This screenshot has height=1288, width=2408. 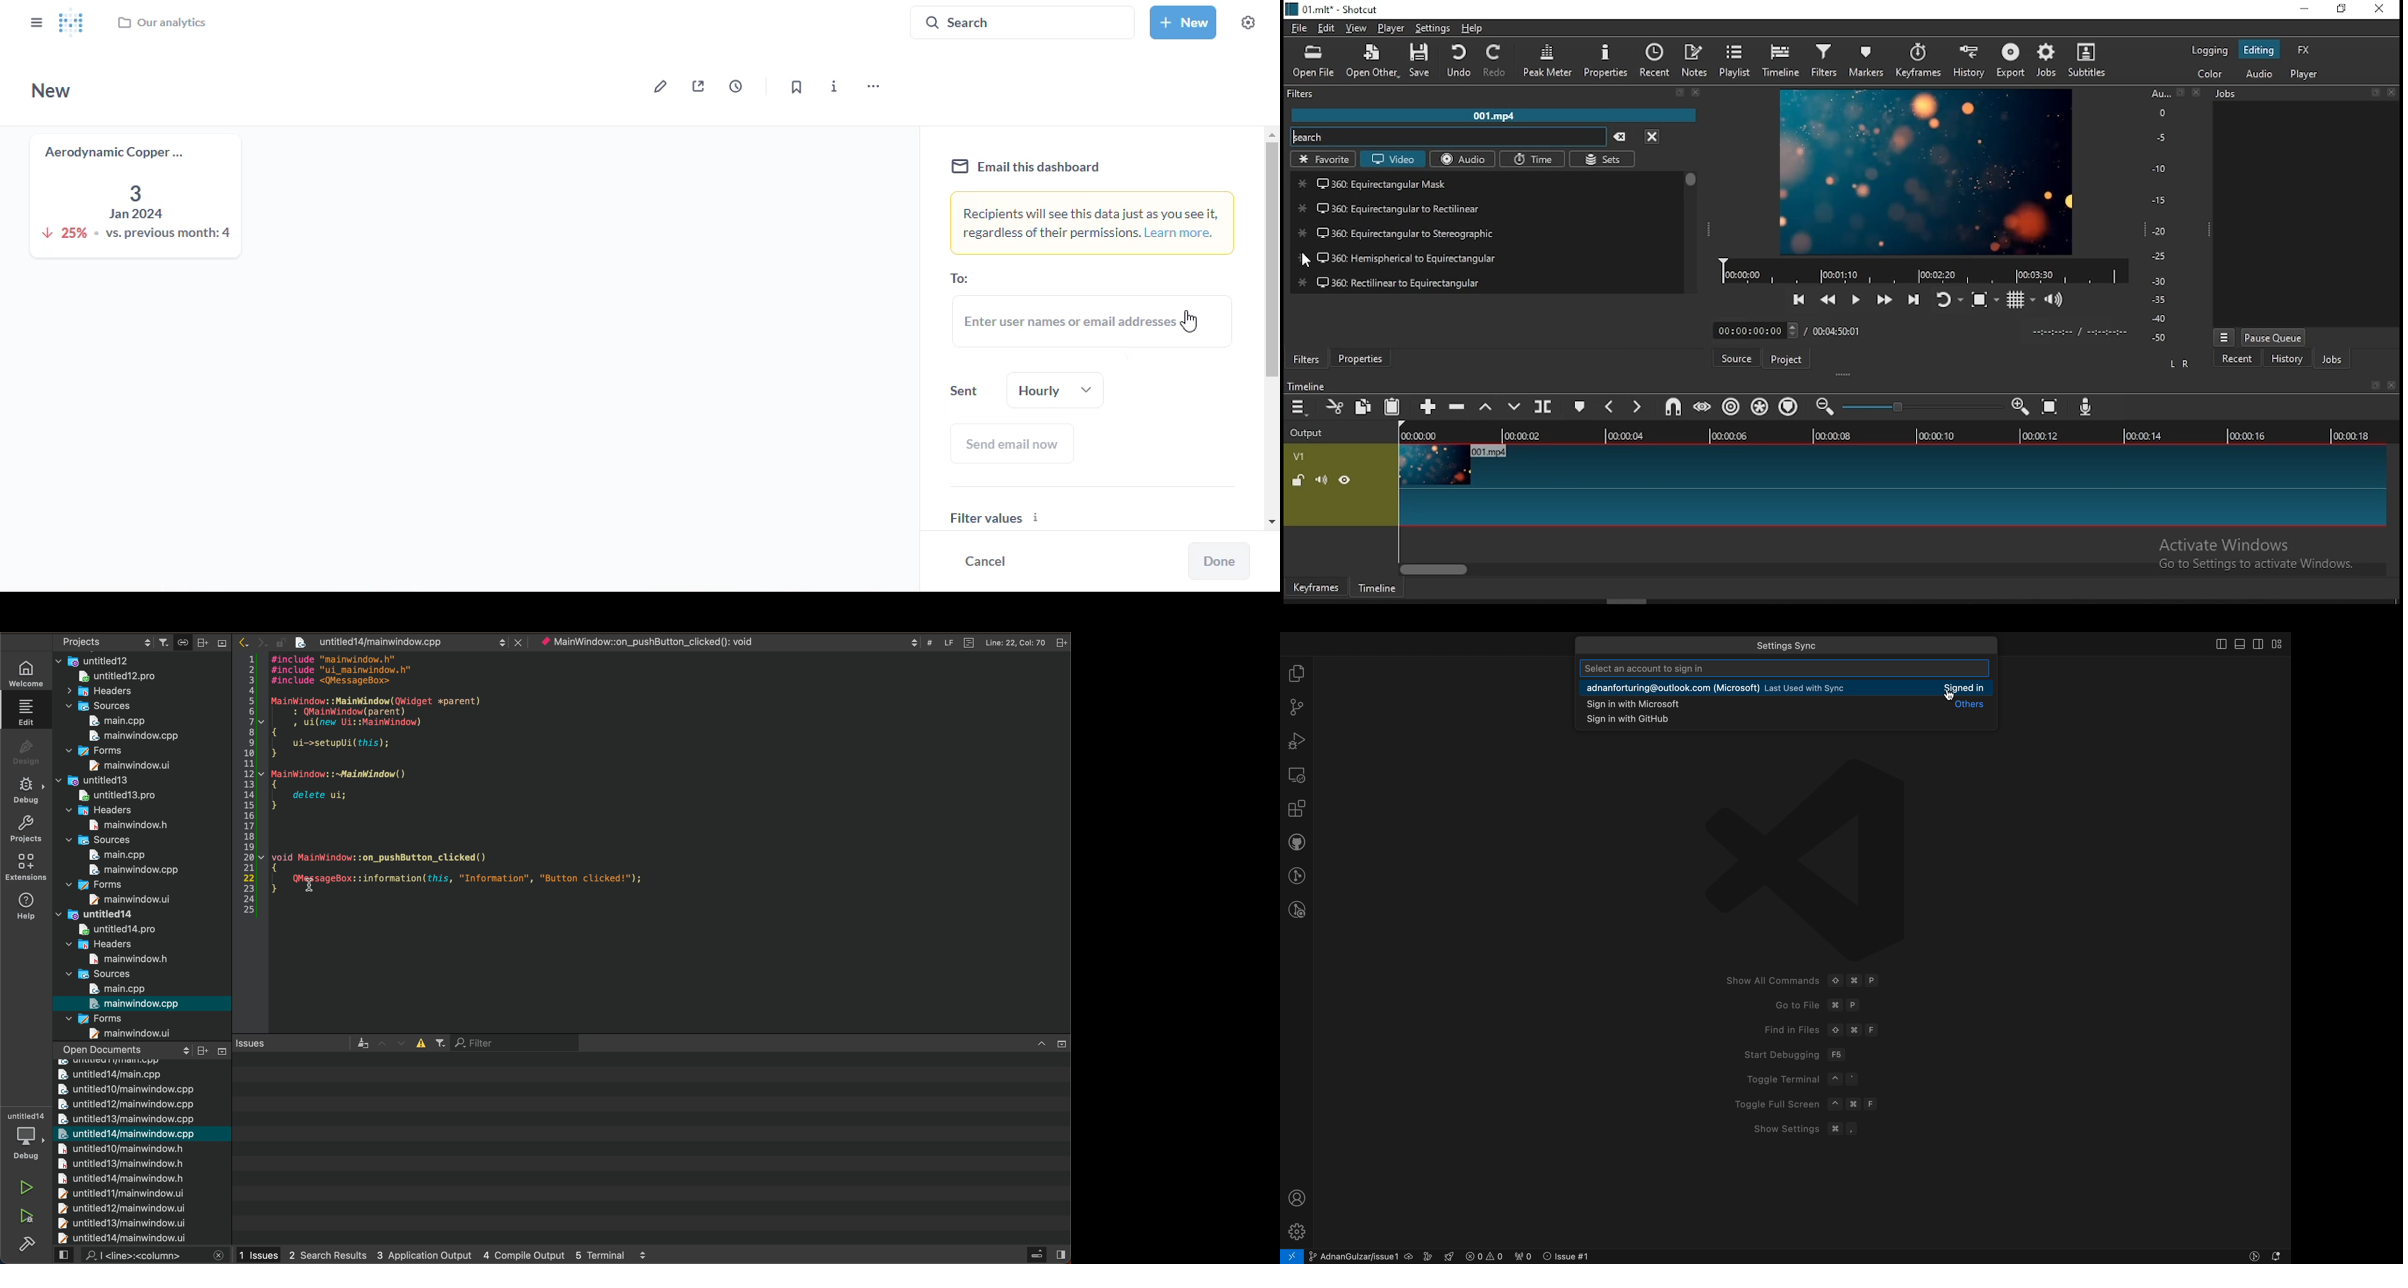 I want to click on settings, so click(x=1435, y=26).